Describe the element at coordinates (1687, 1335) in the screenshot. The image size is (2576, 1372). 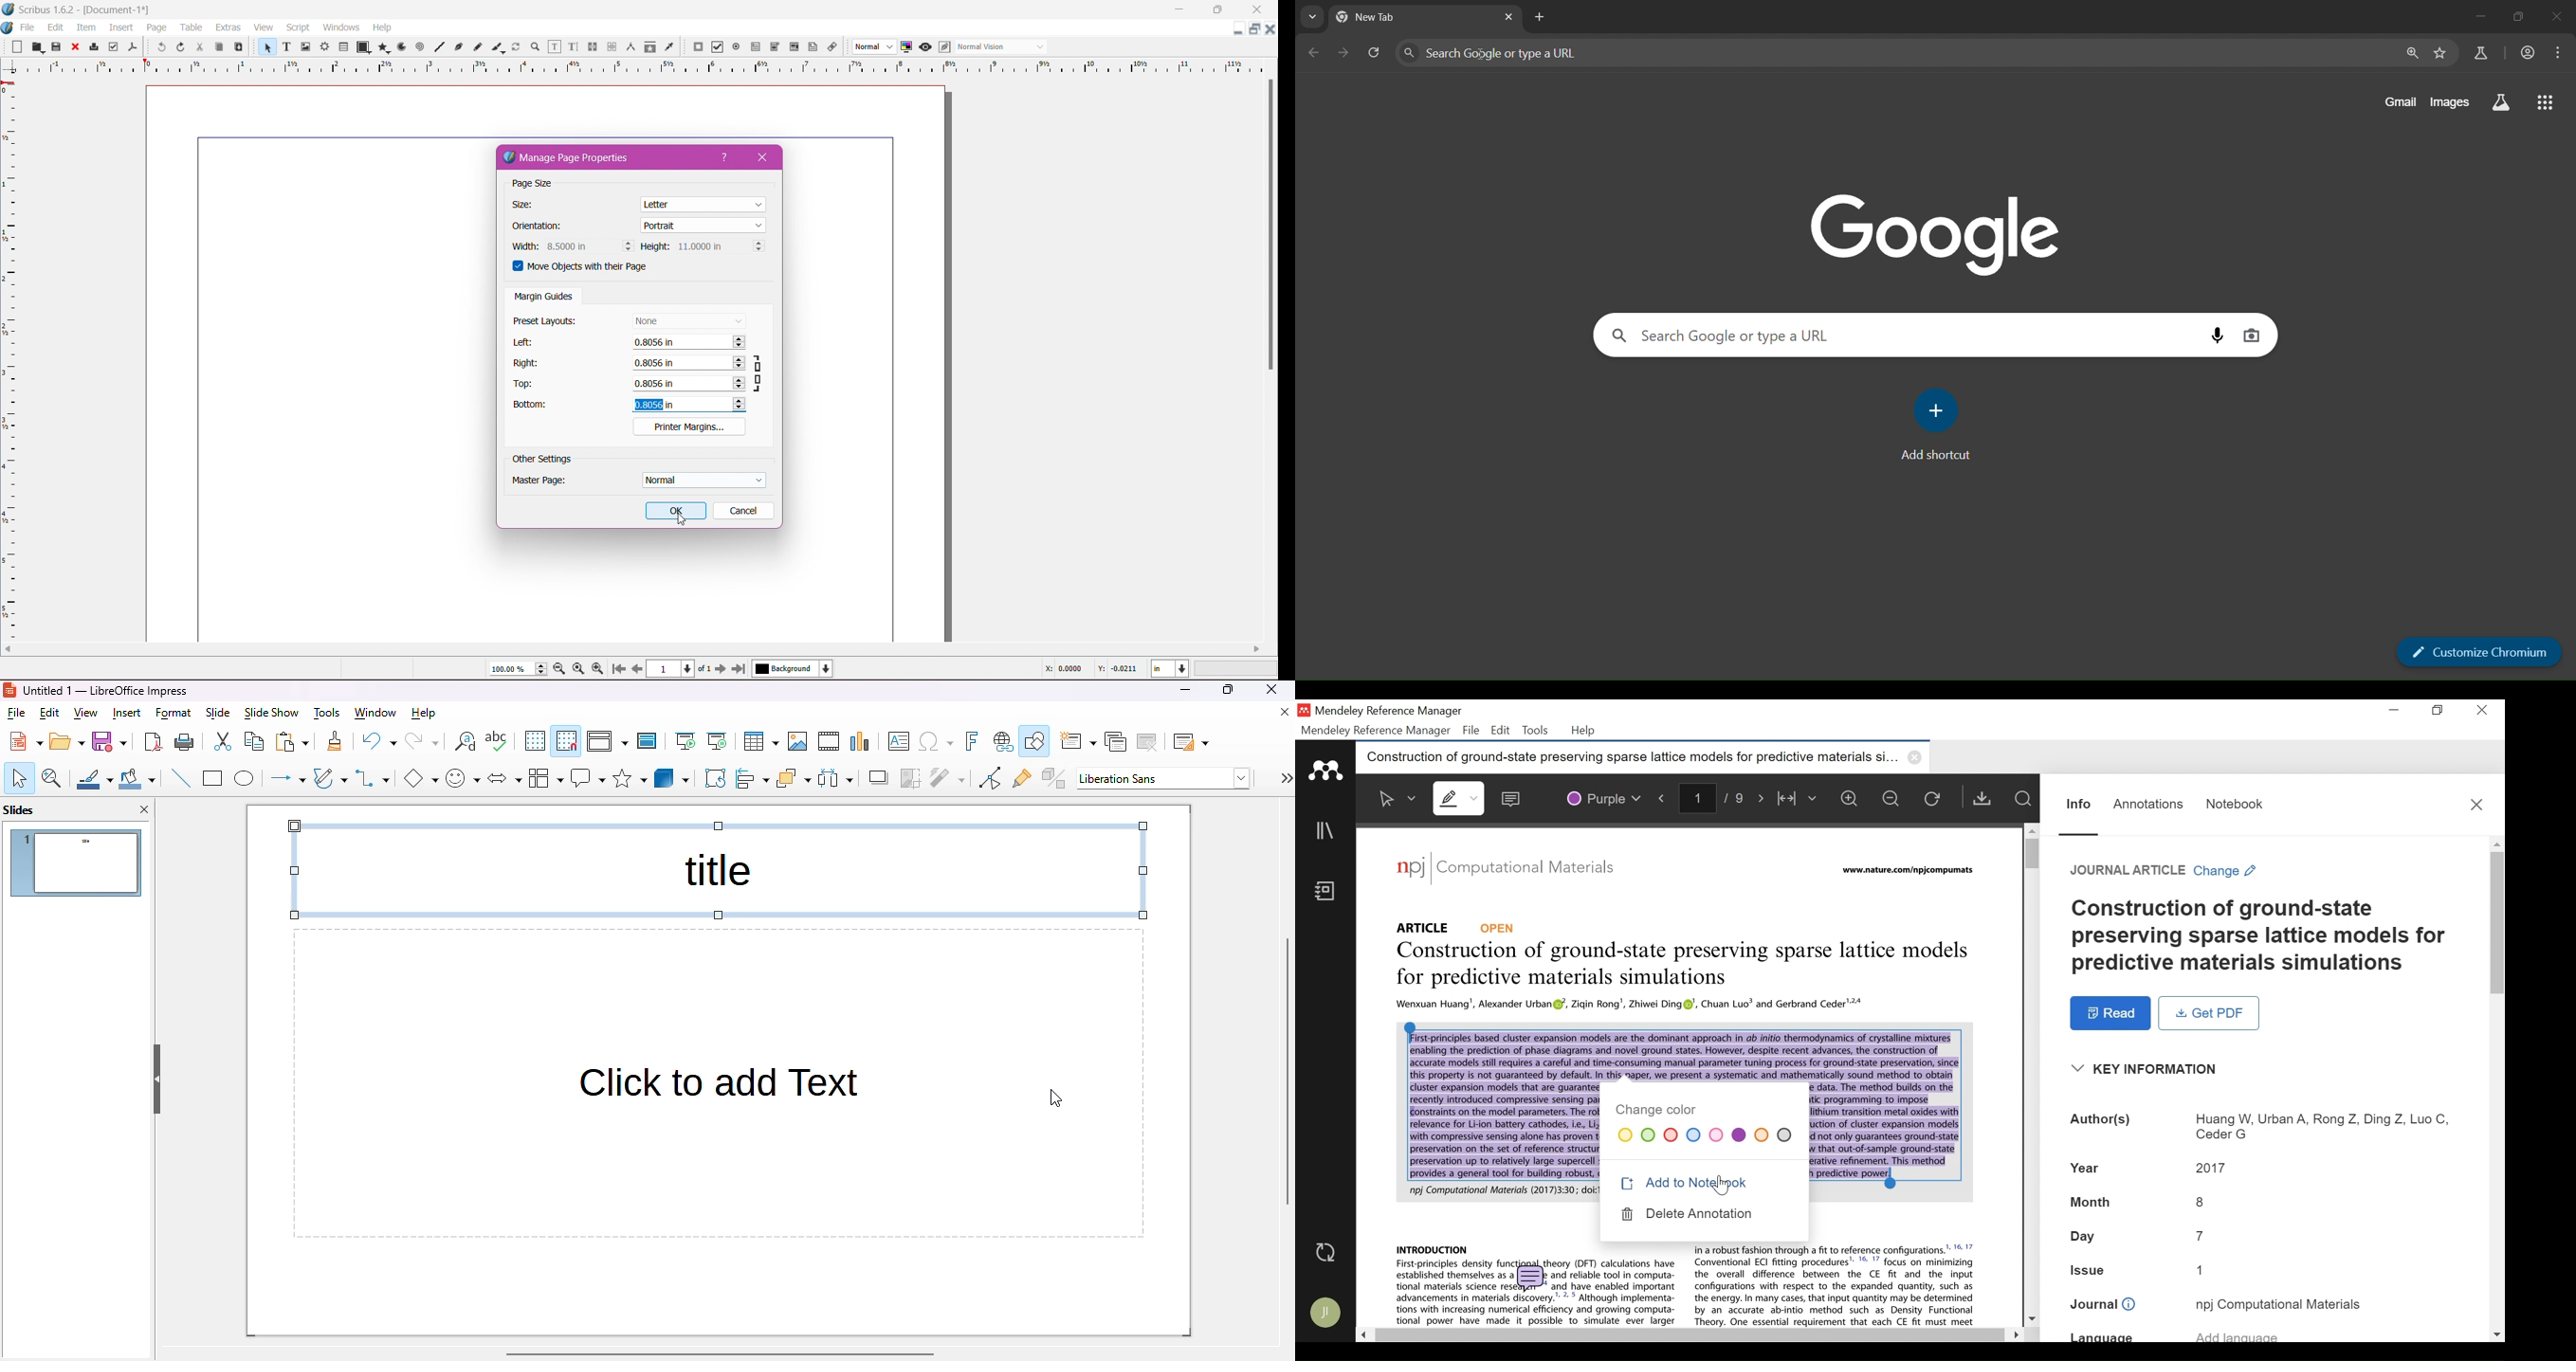
I see `Horizontal Scroll bar` at that location.